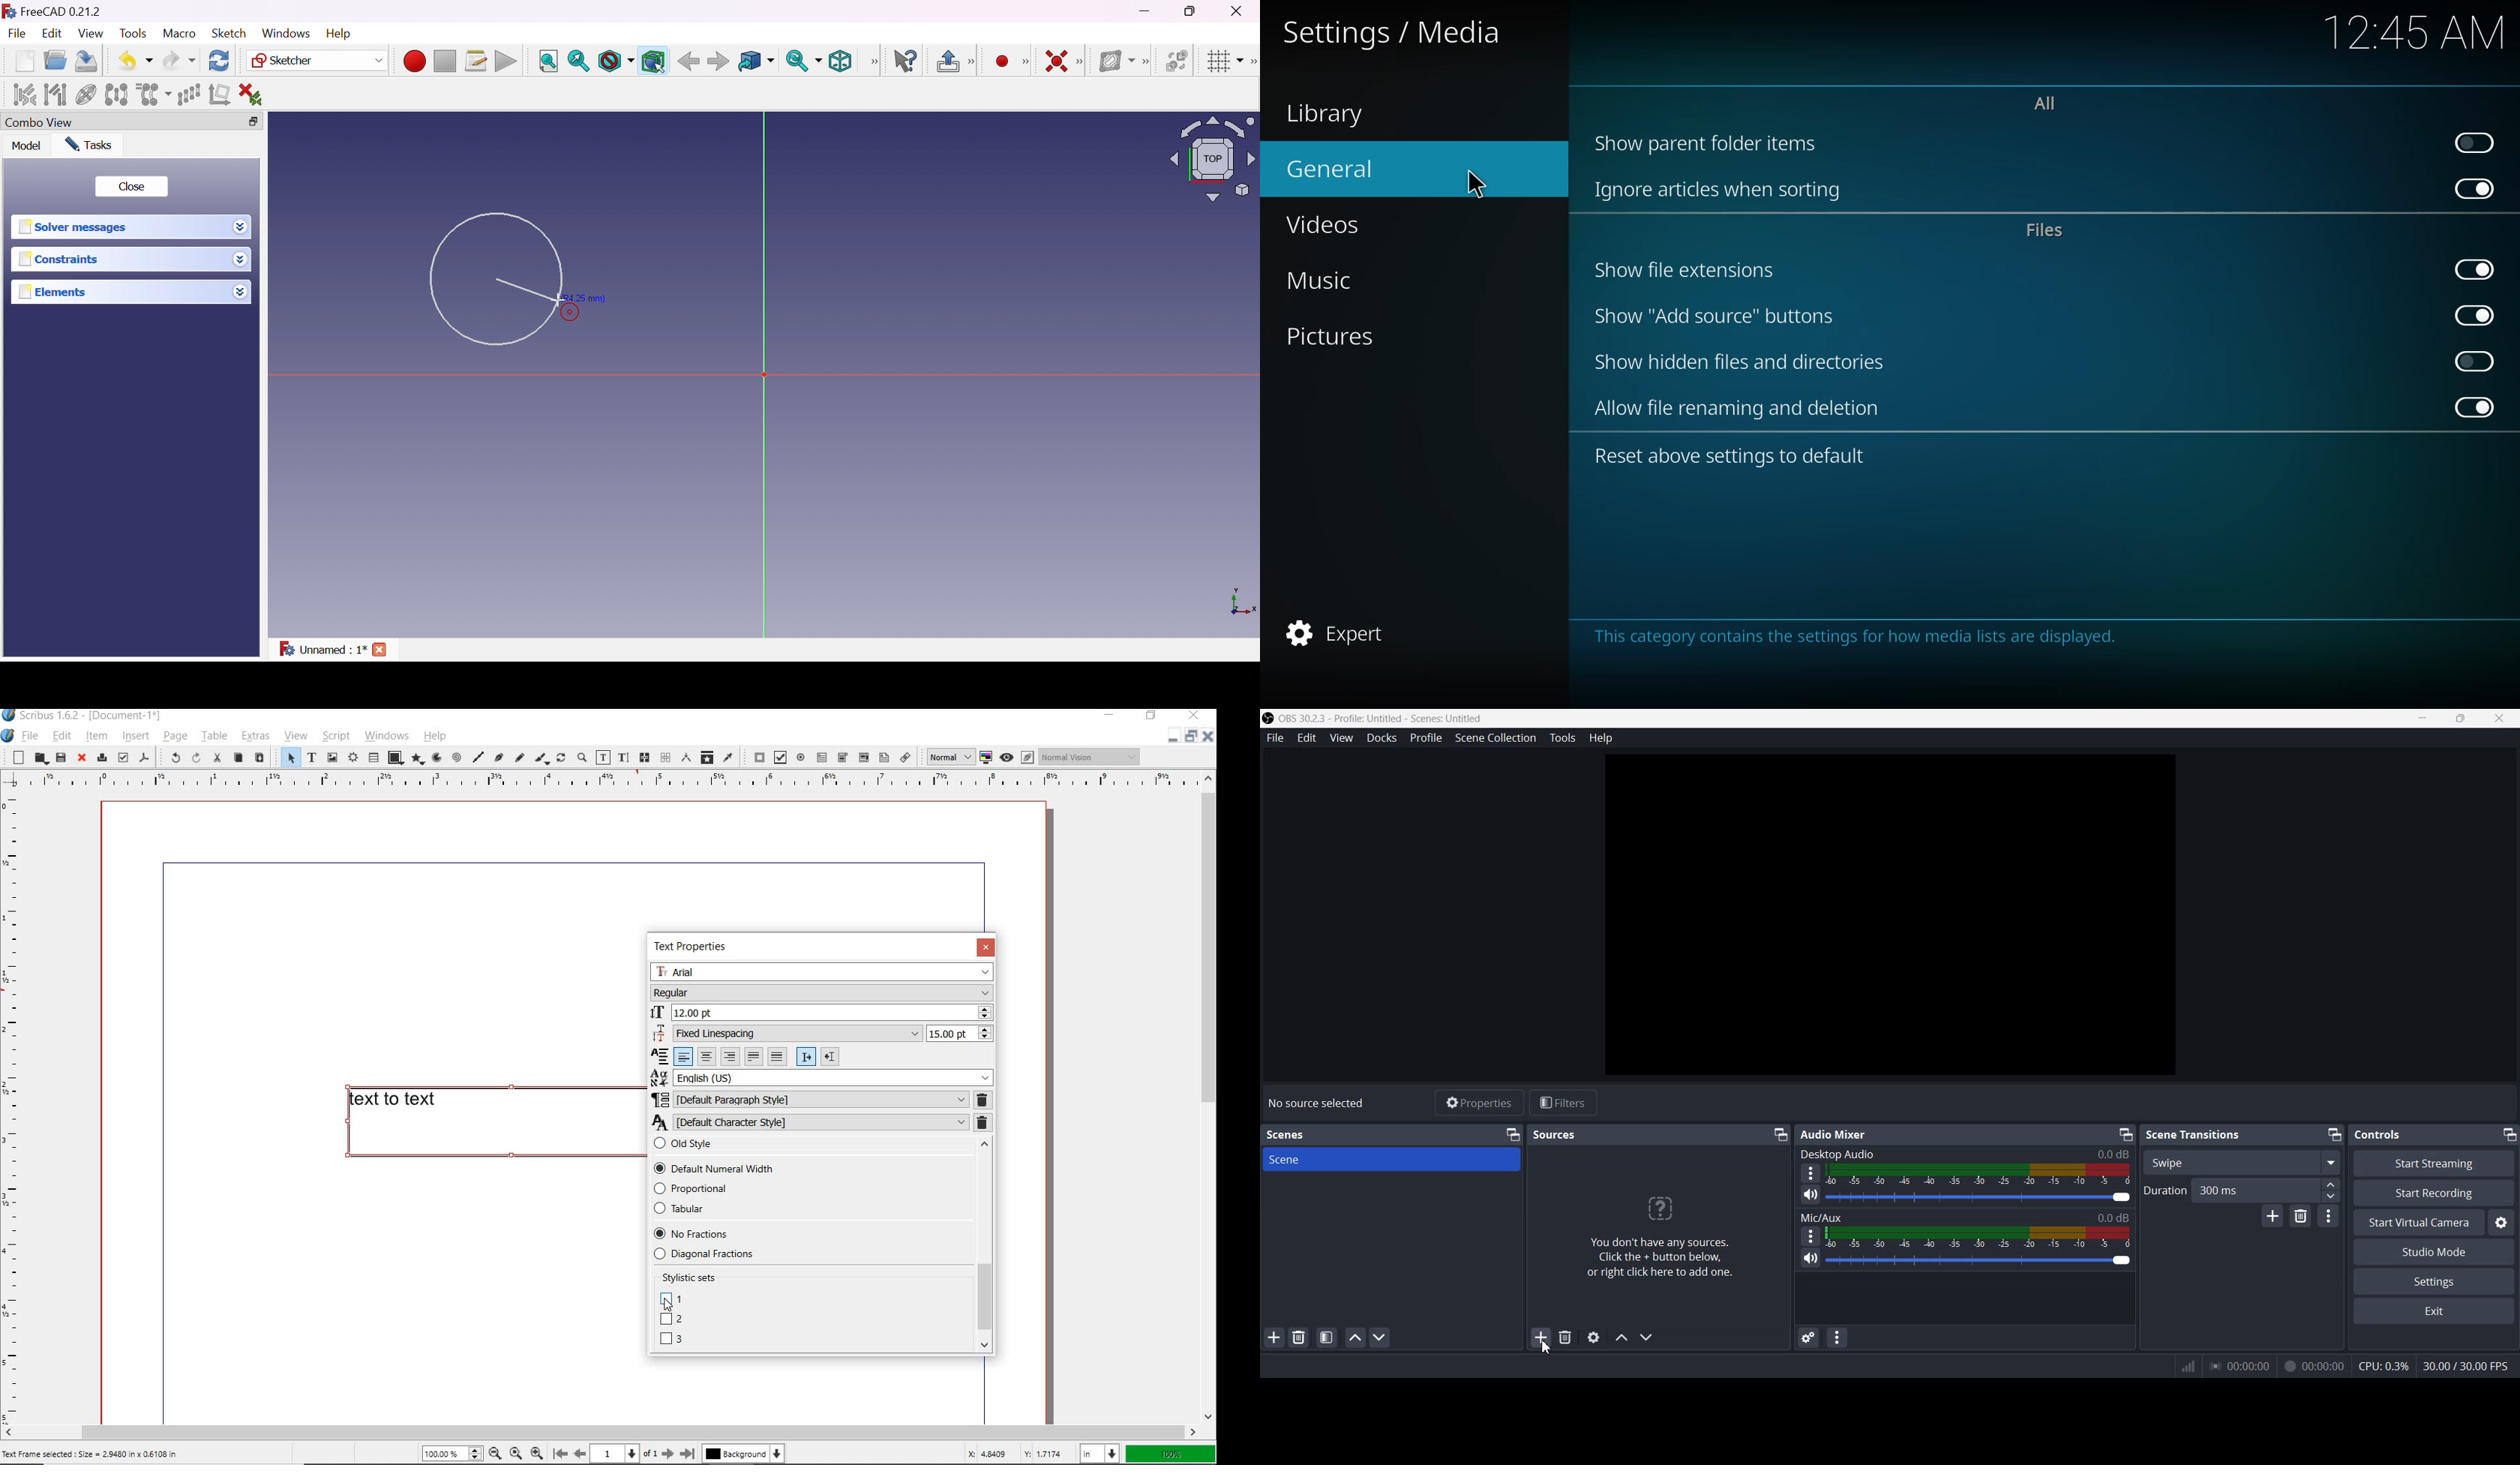  I want to click on Diagonal fractions, so click(726, 1254).